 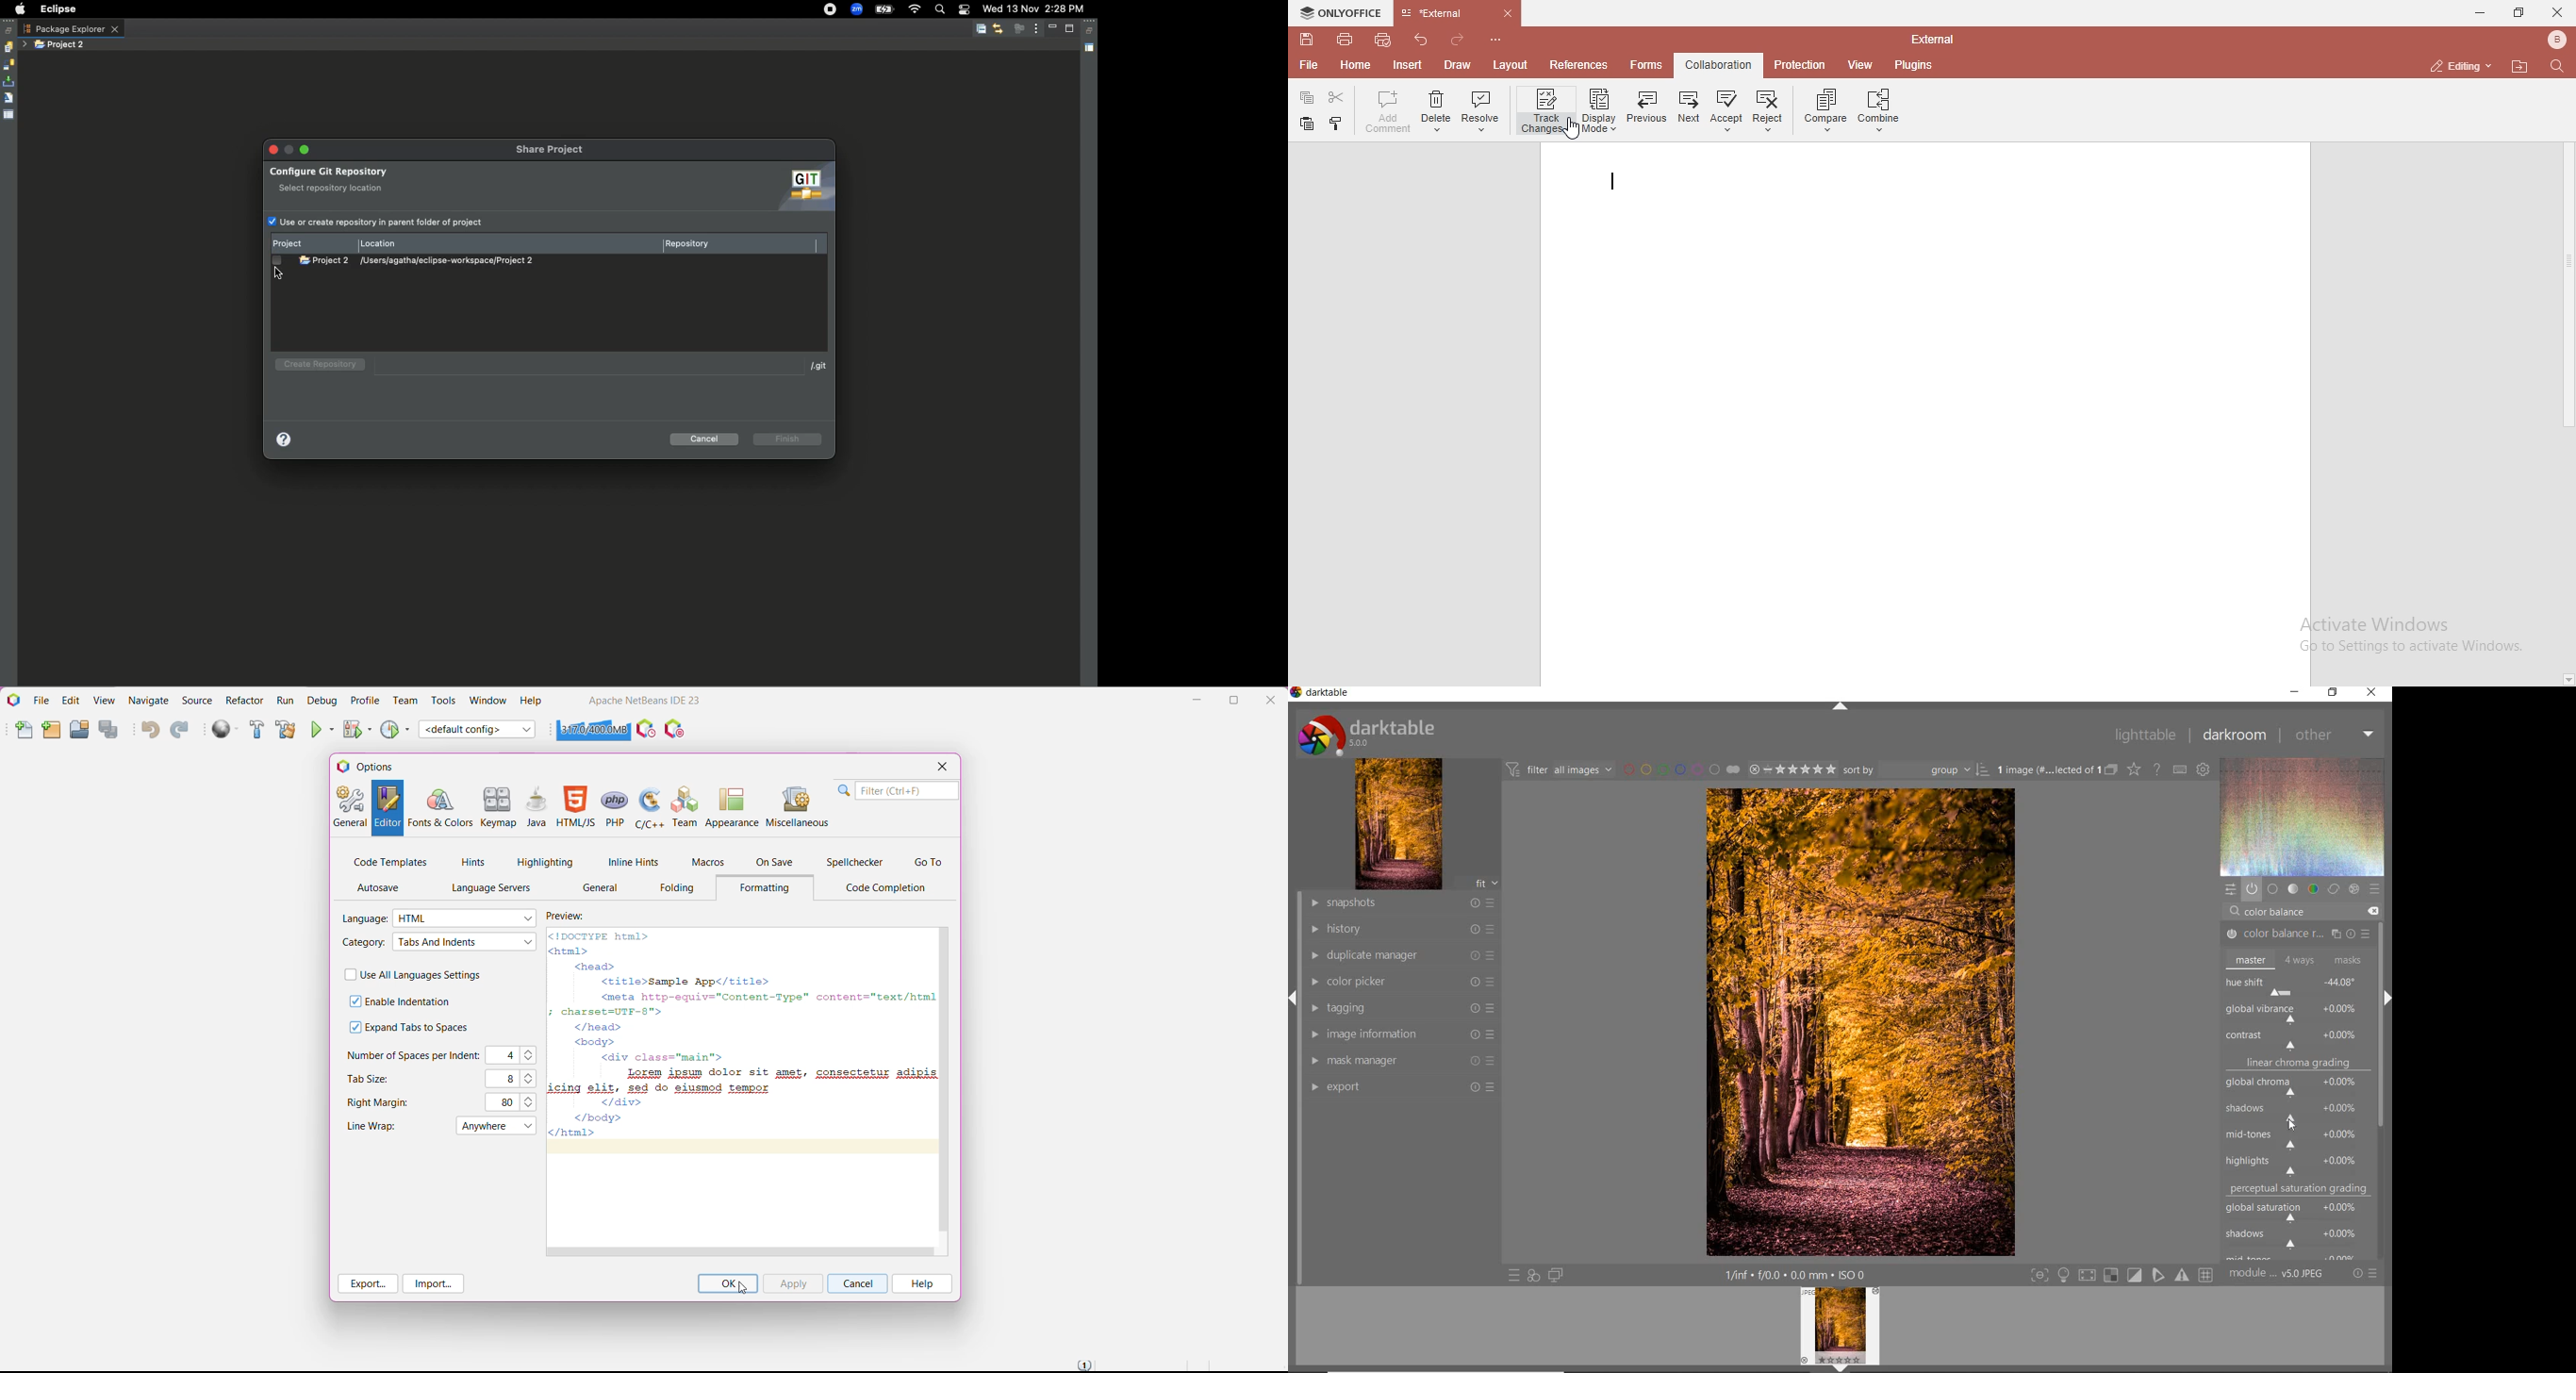 I want to click on Zoom, so click(x=857, y=10).